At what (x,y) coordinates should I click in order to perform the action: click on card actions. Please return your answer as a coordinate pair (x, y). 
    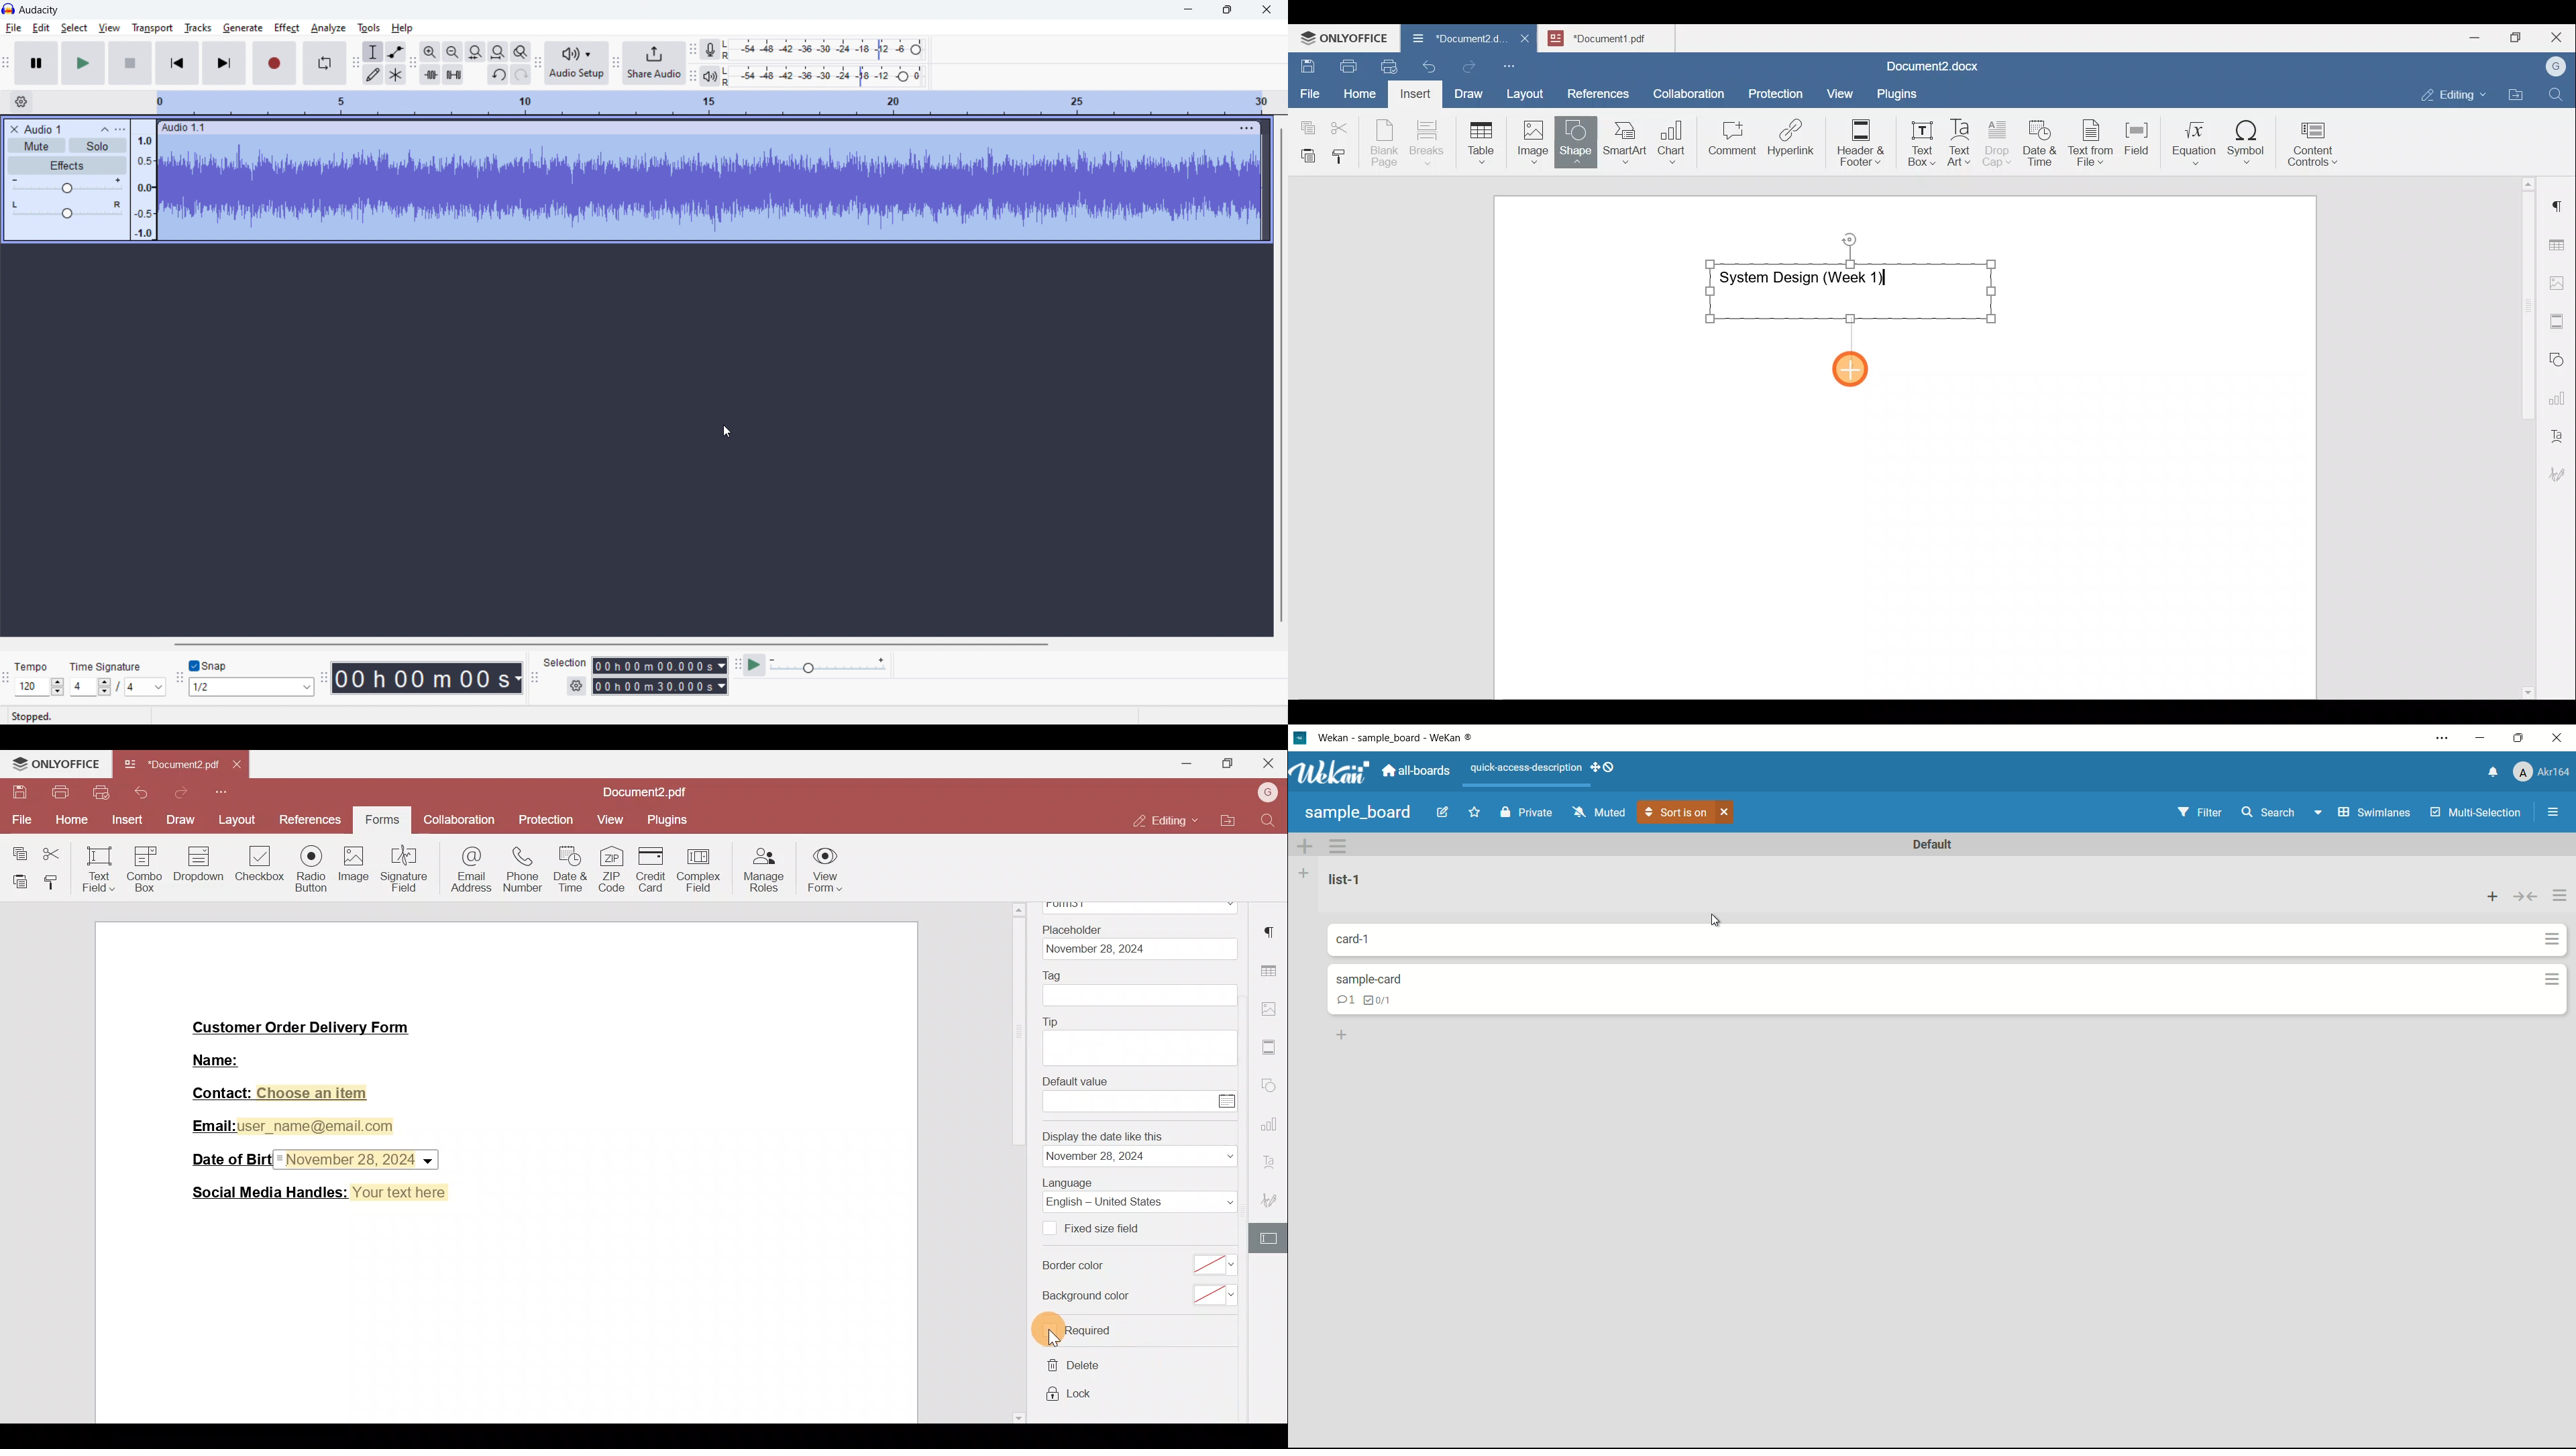
    Looking at the image, I should click on (1338, 845).